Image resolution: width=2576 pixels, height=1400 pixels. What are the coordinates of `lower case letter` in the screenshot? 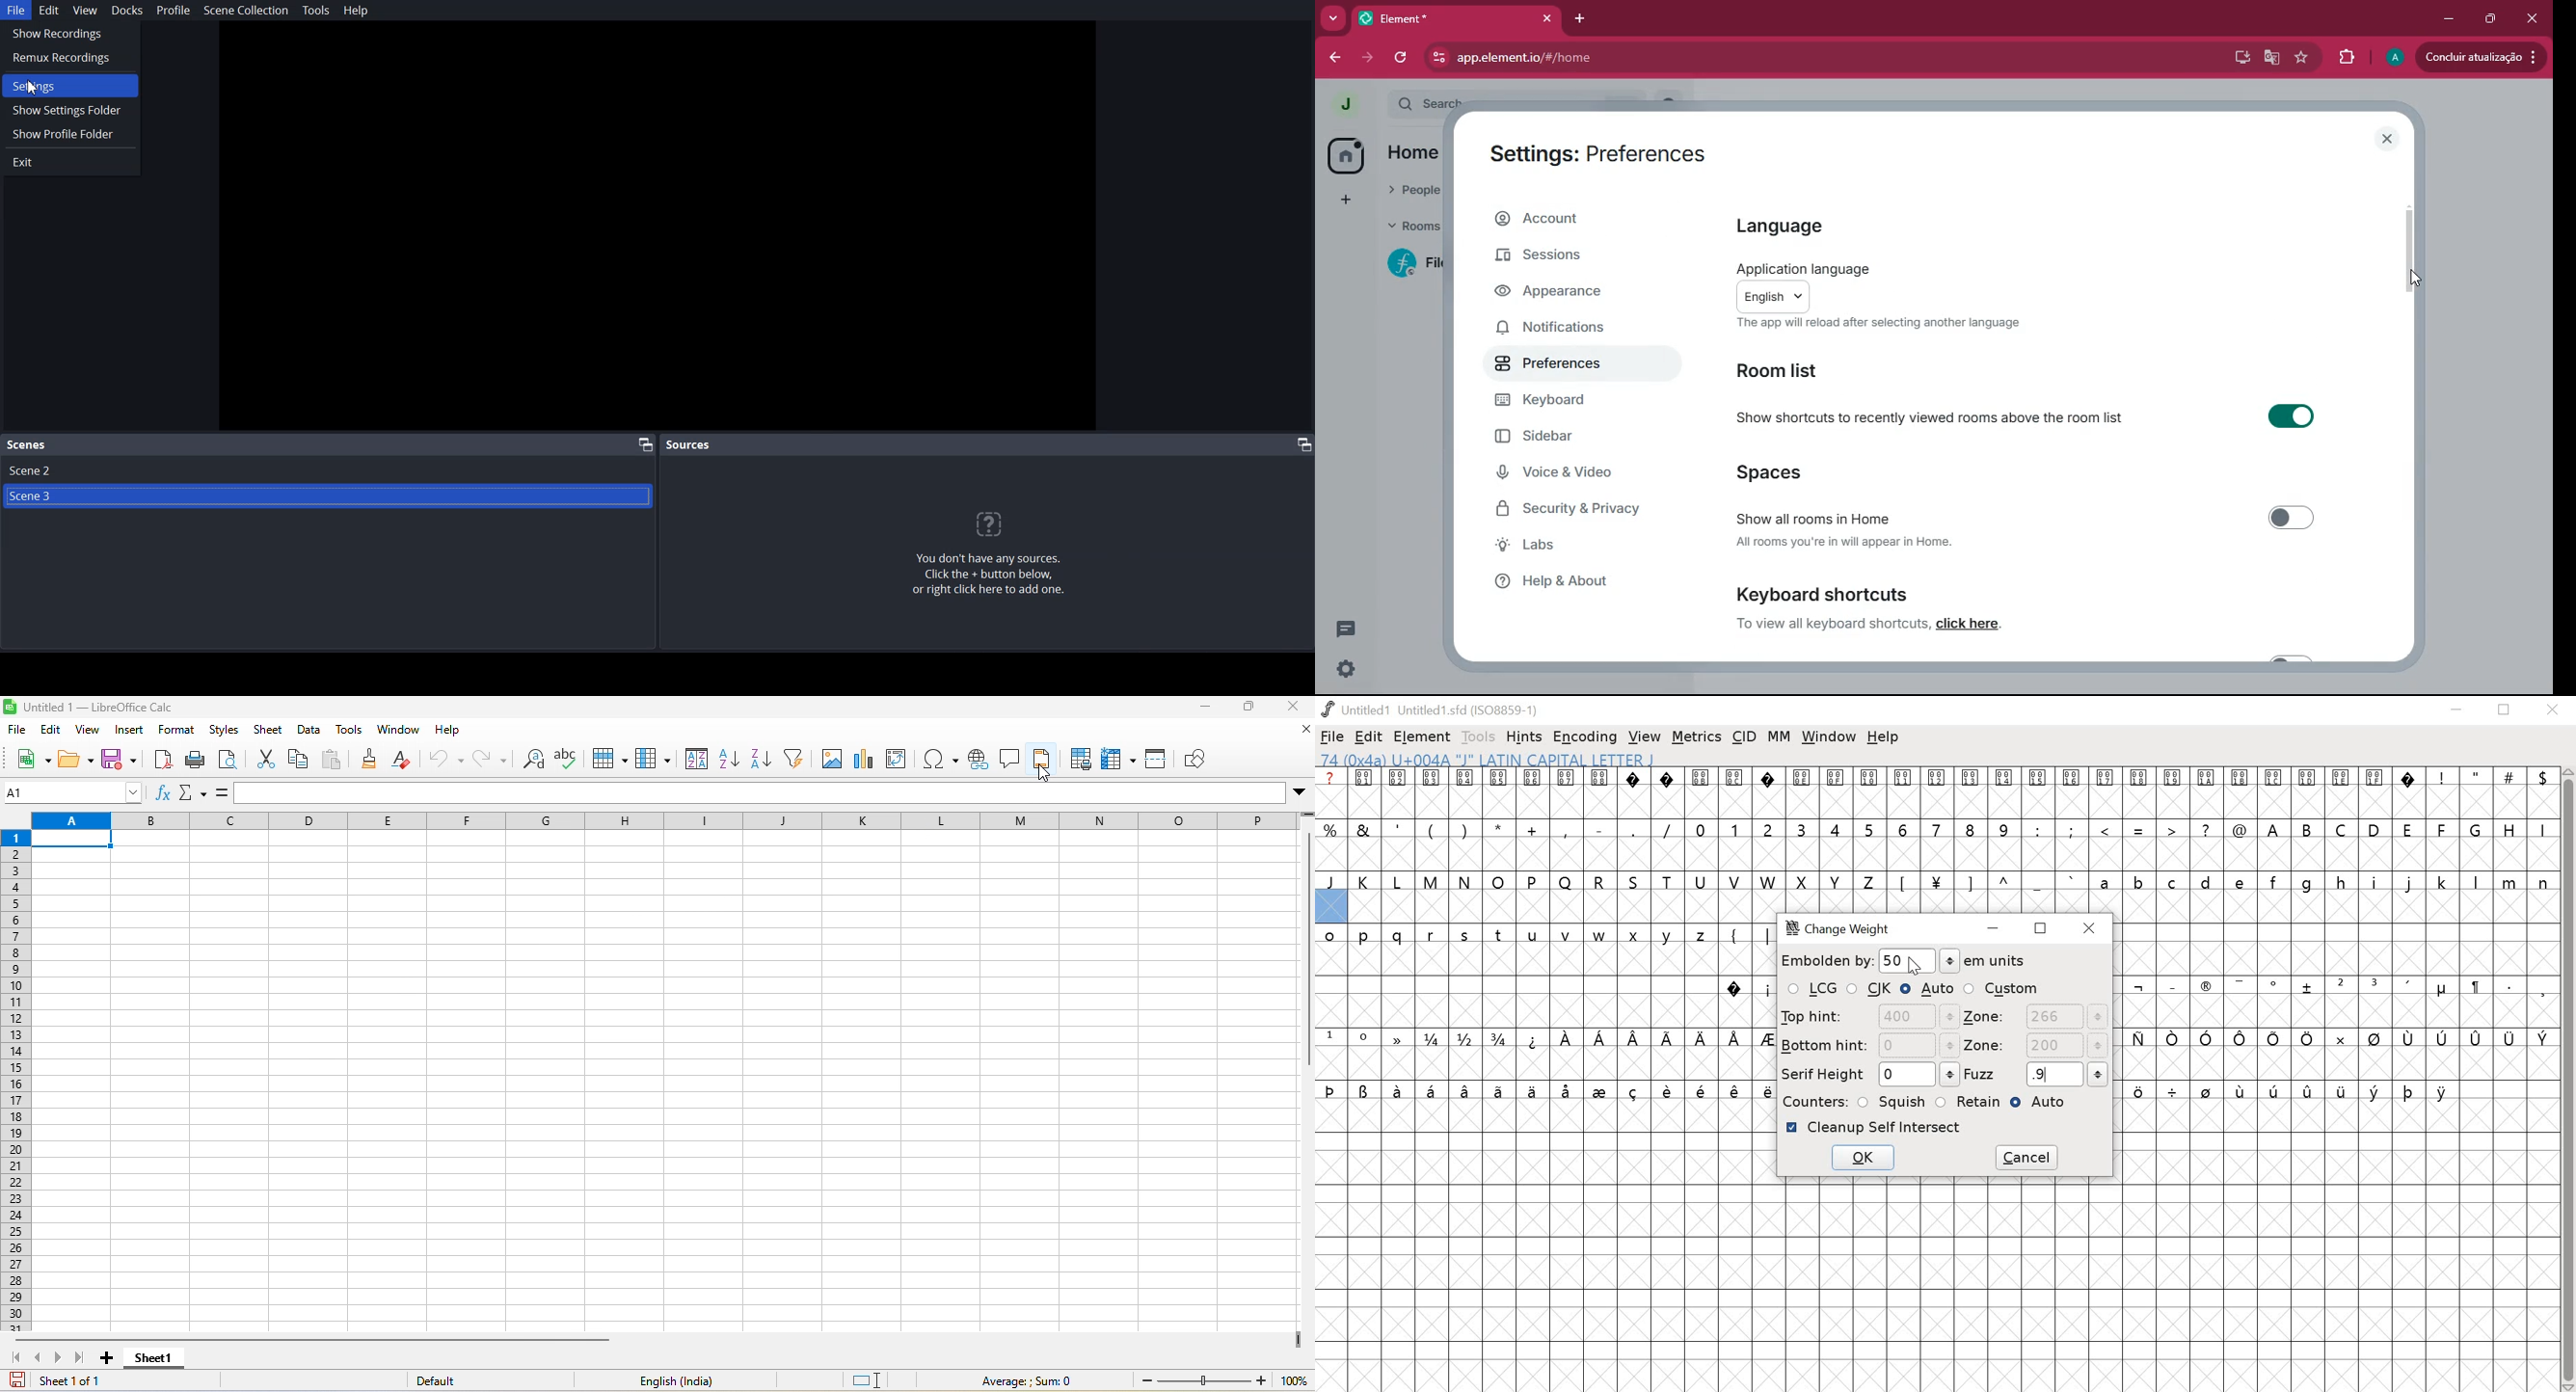 It's located at (2323, 882).